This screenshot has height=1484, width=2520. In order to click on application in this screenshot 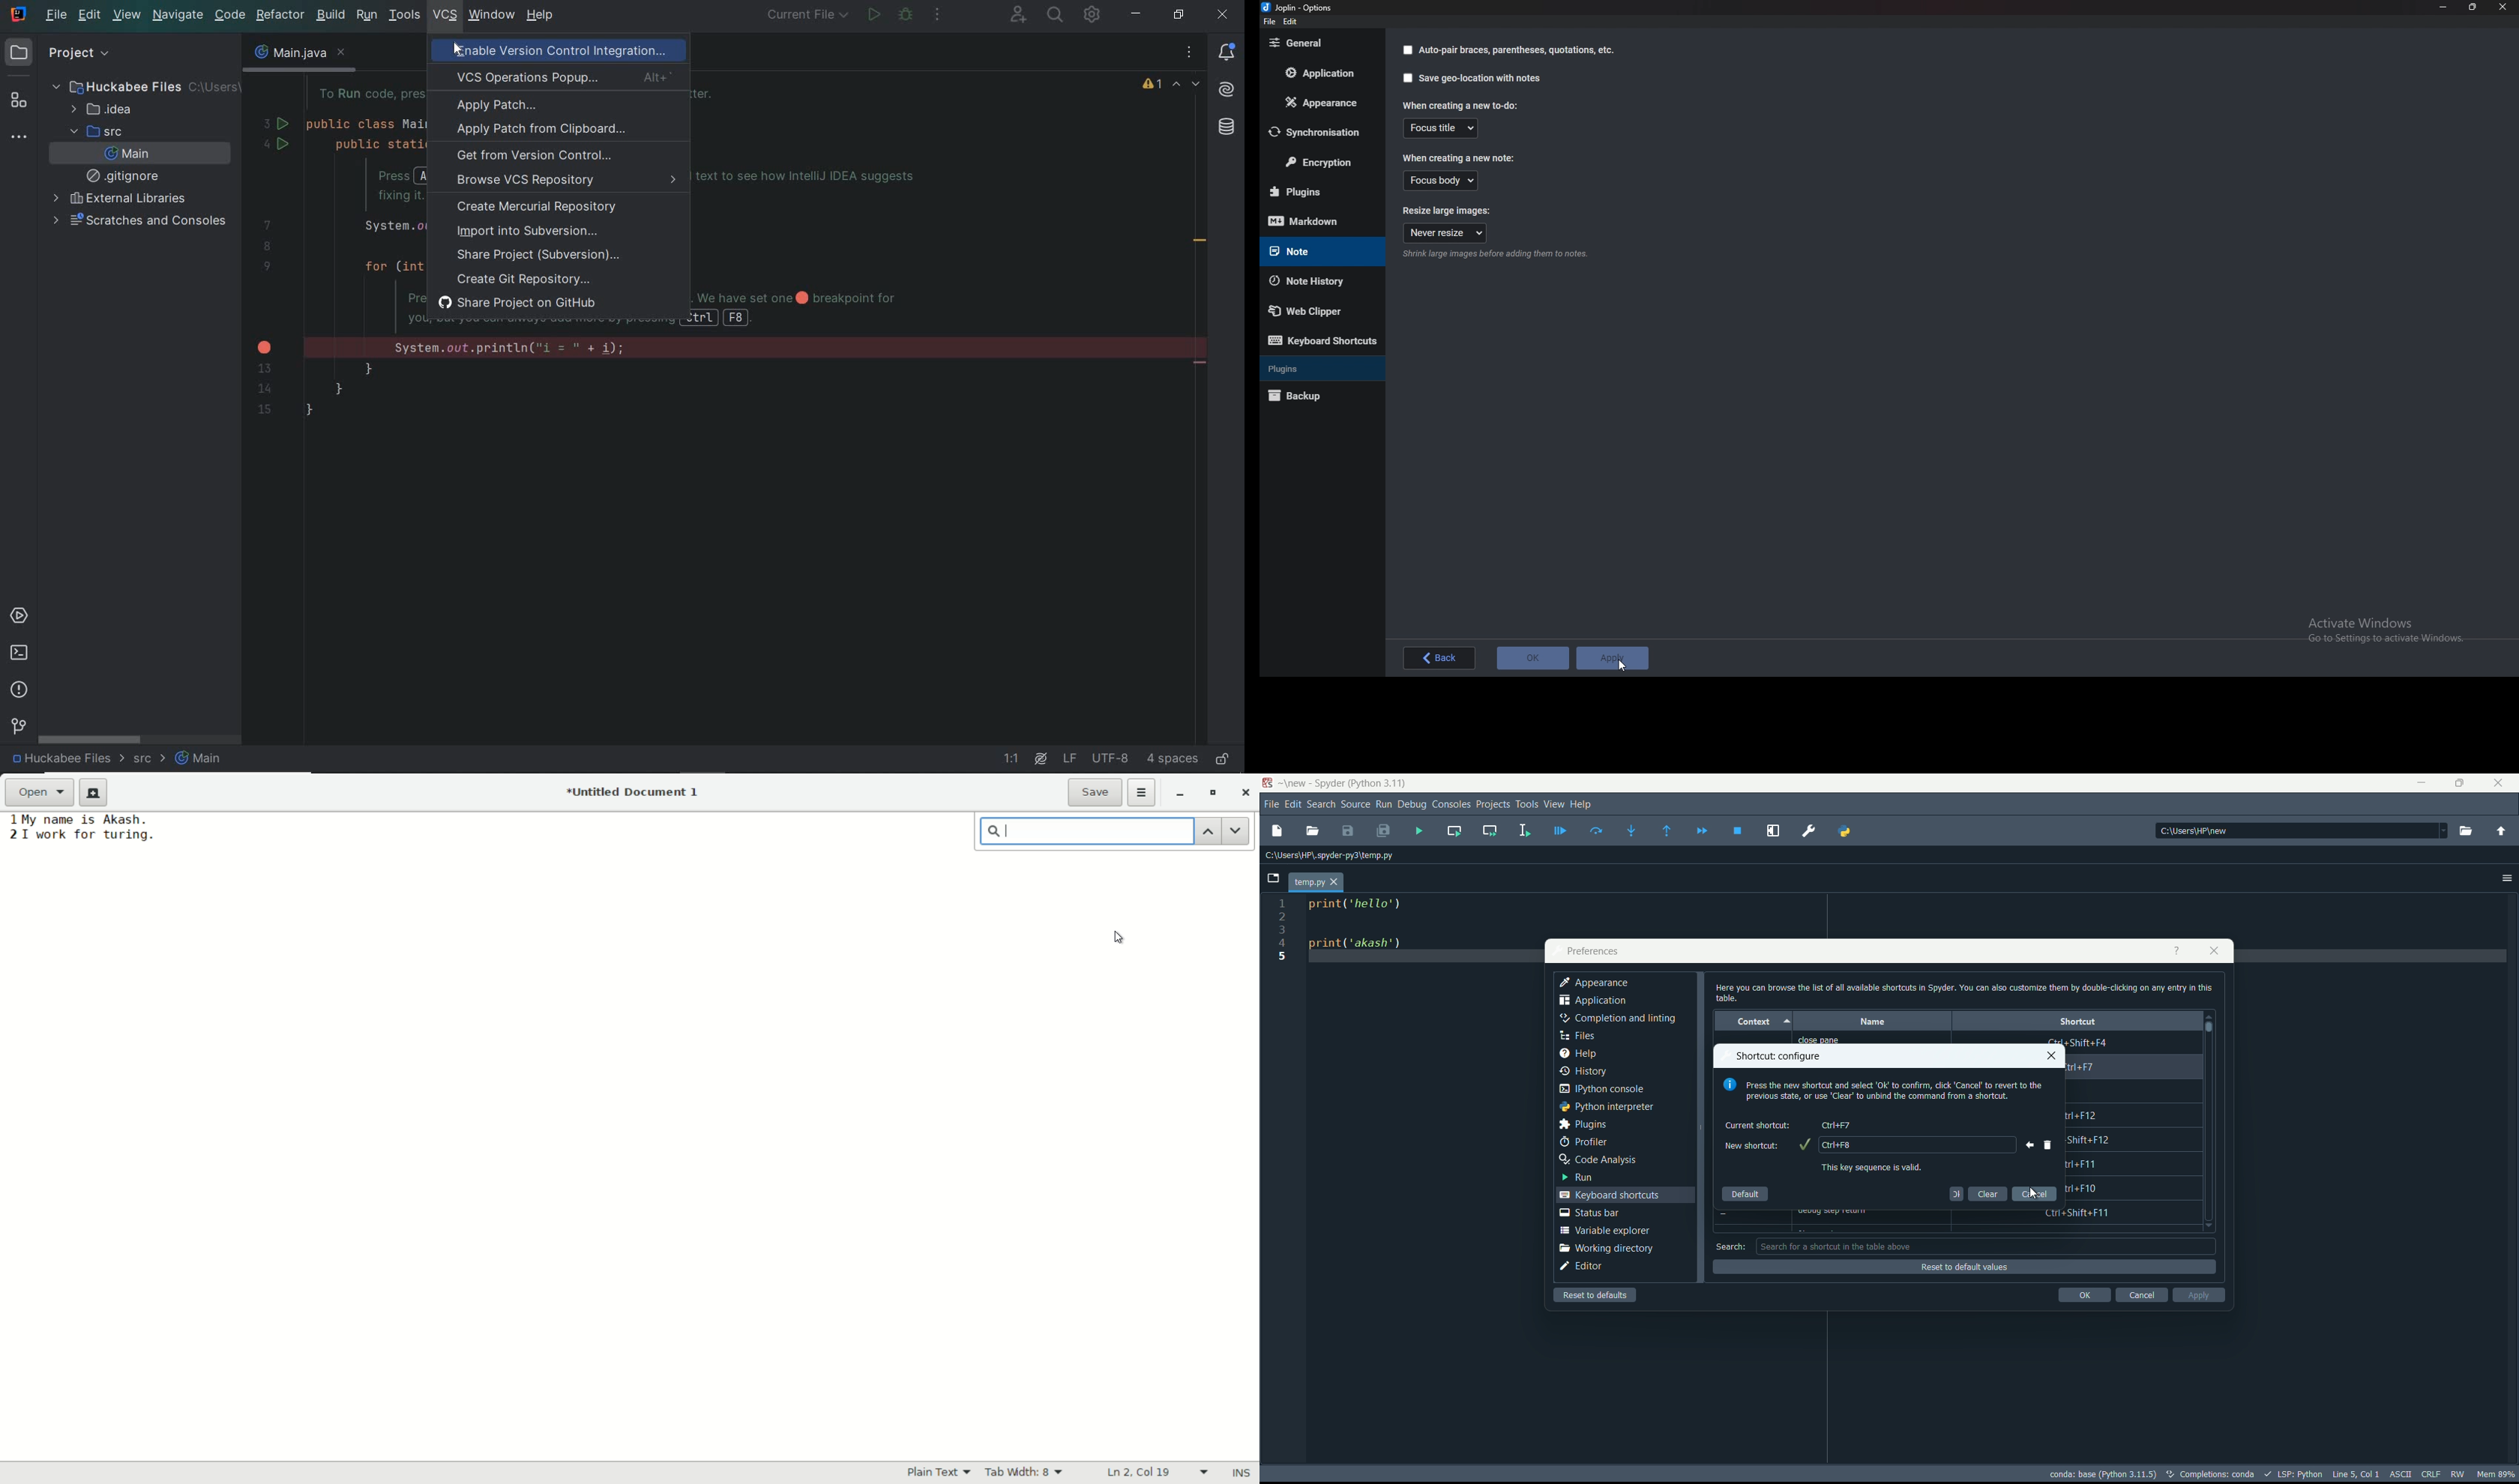, I will do `click(1593, 1002)`.